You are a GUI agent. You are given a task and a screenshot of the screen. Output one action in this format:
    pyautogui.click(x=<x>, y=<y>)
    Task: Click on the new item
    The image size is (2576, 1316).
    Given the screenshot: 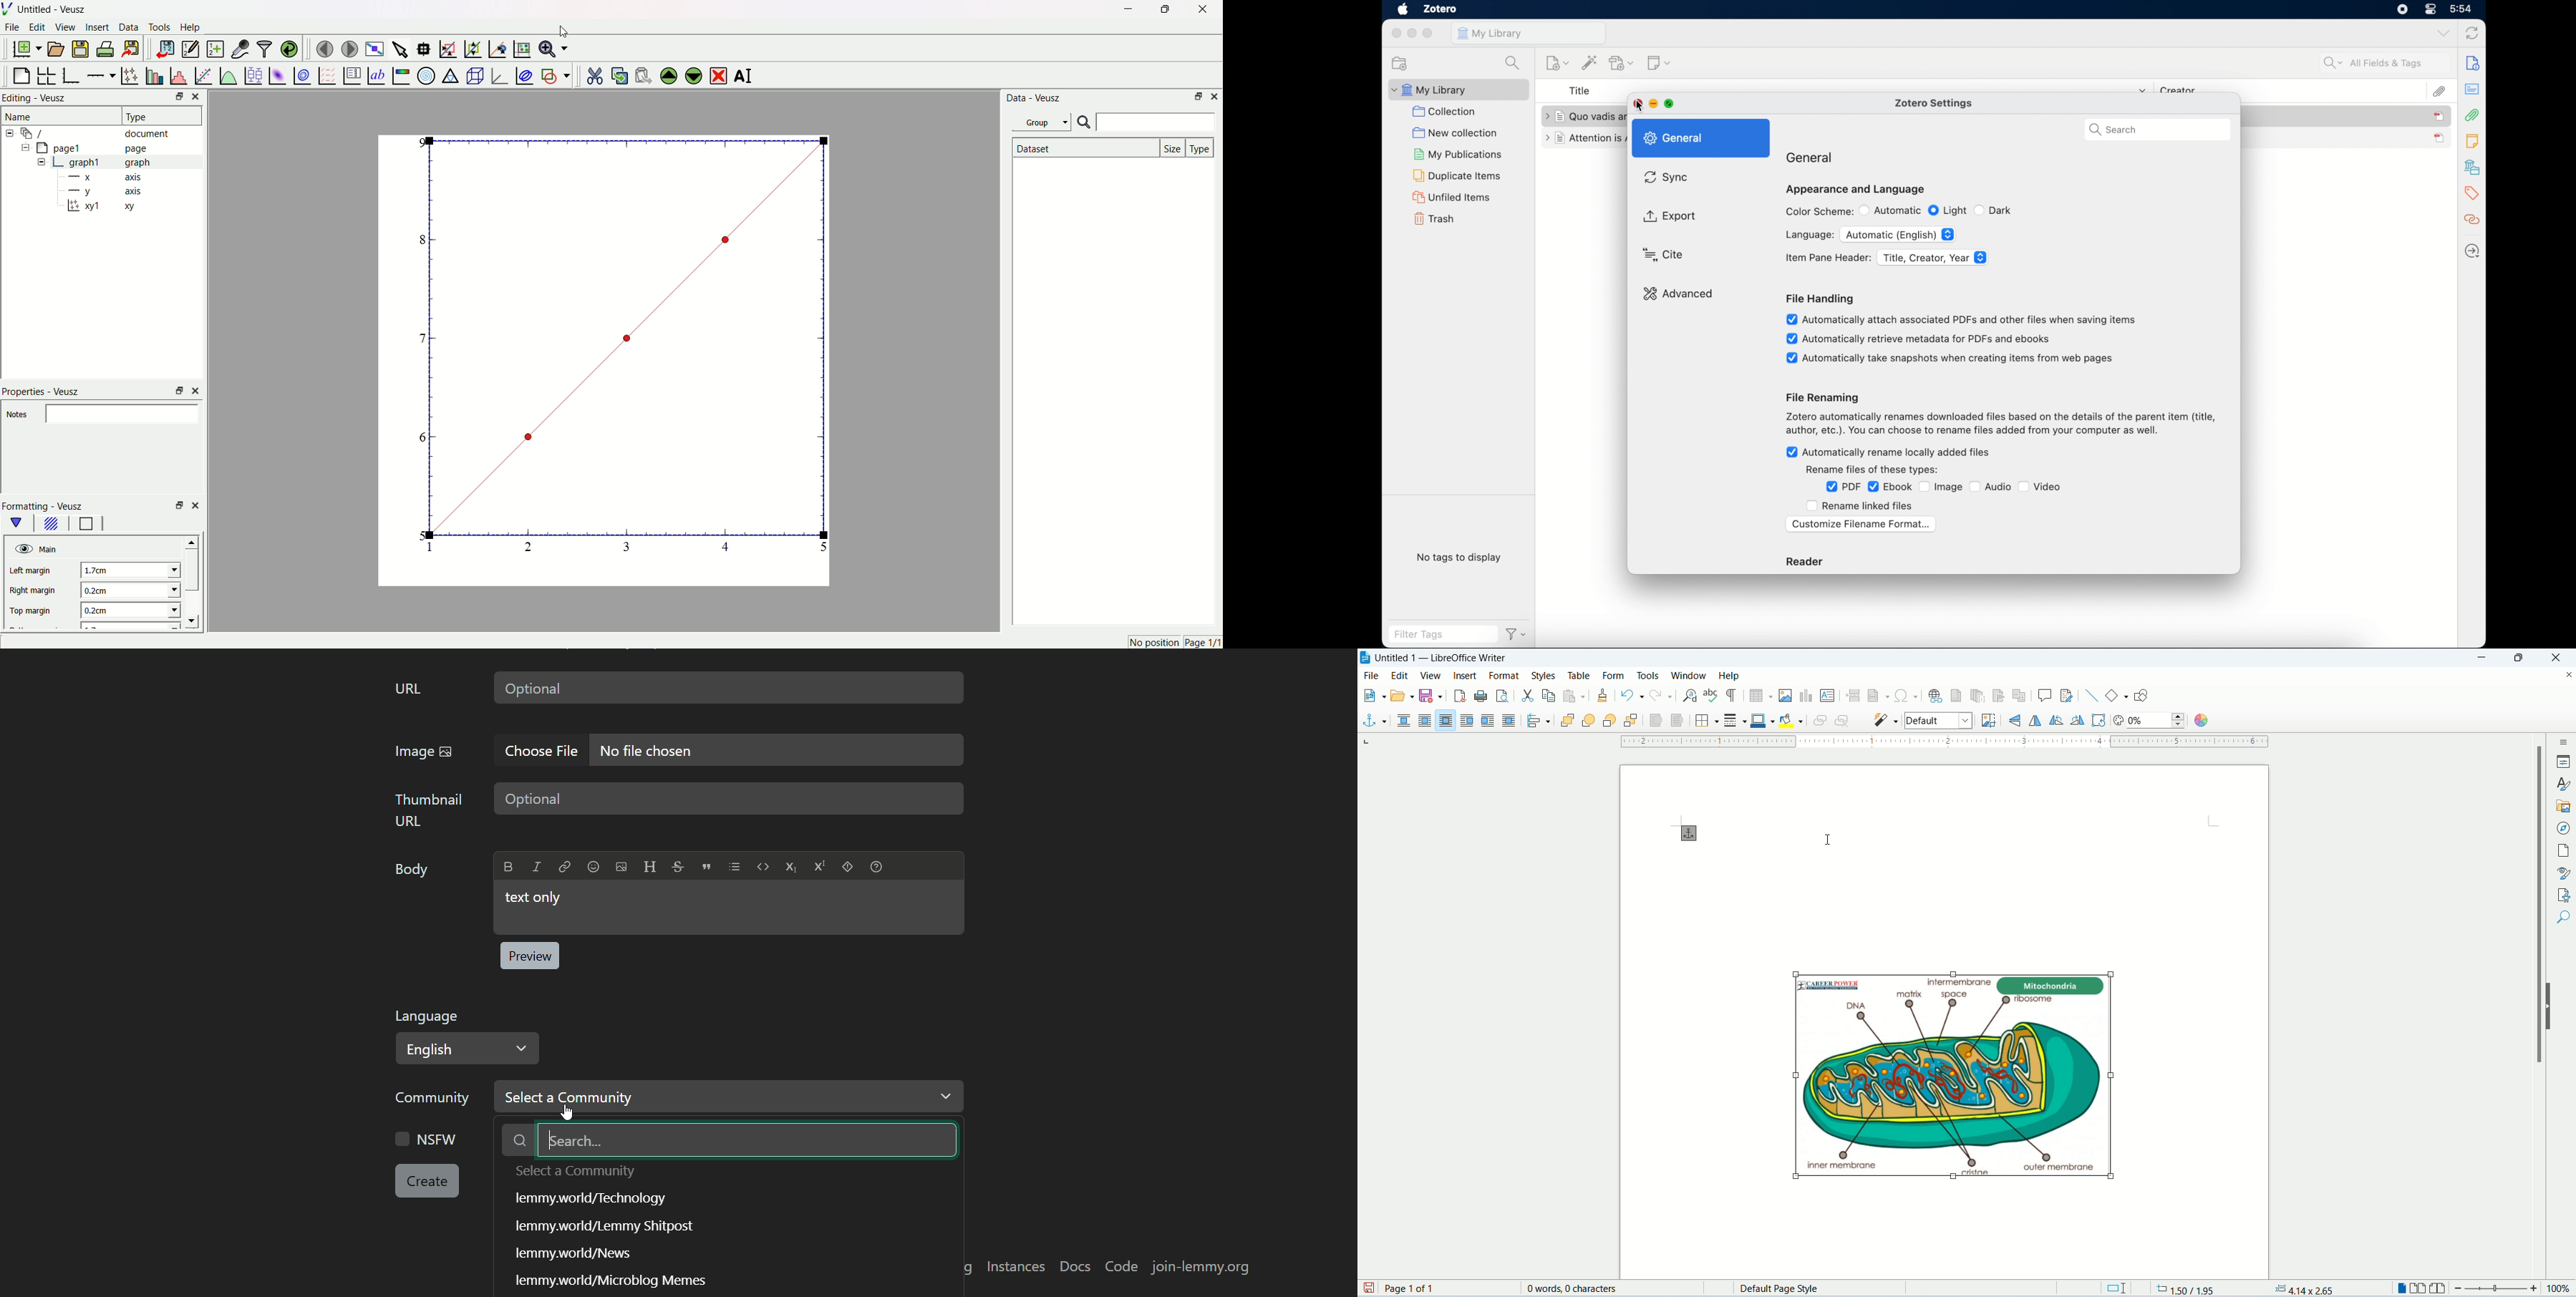 What is the action you would take?
    pyautogui.click(x=1559, y=63)
    